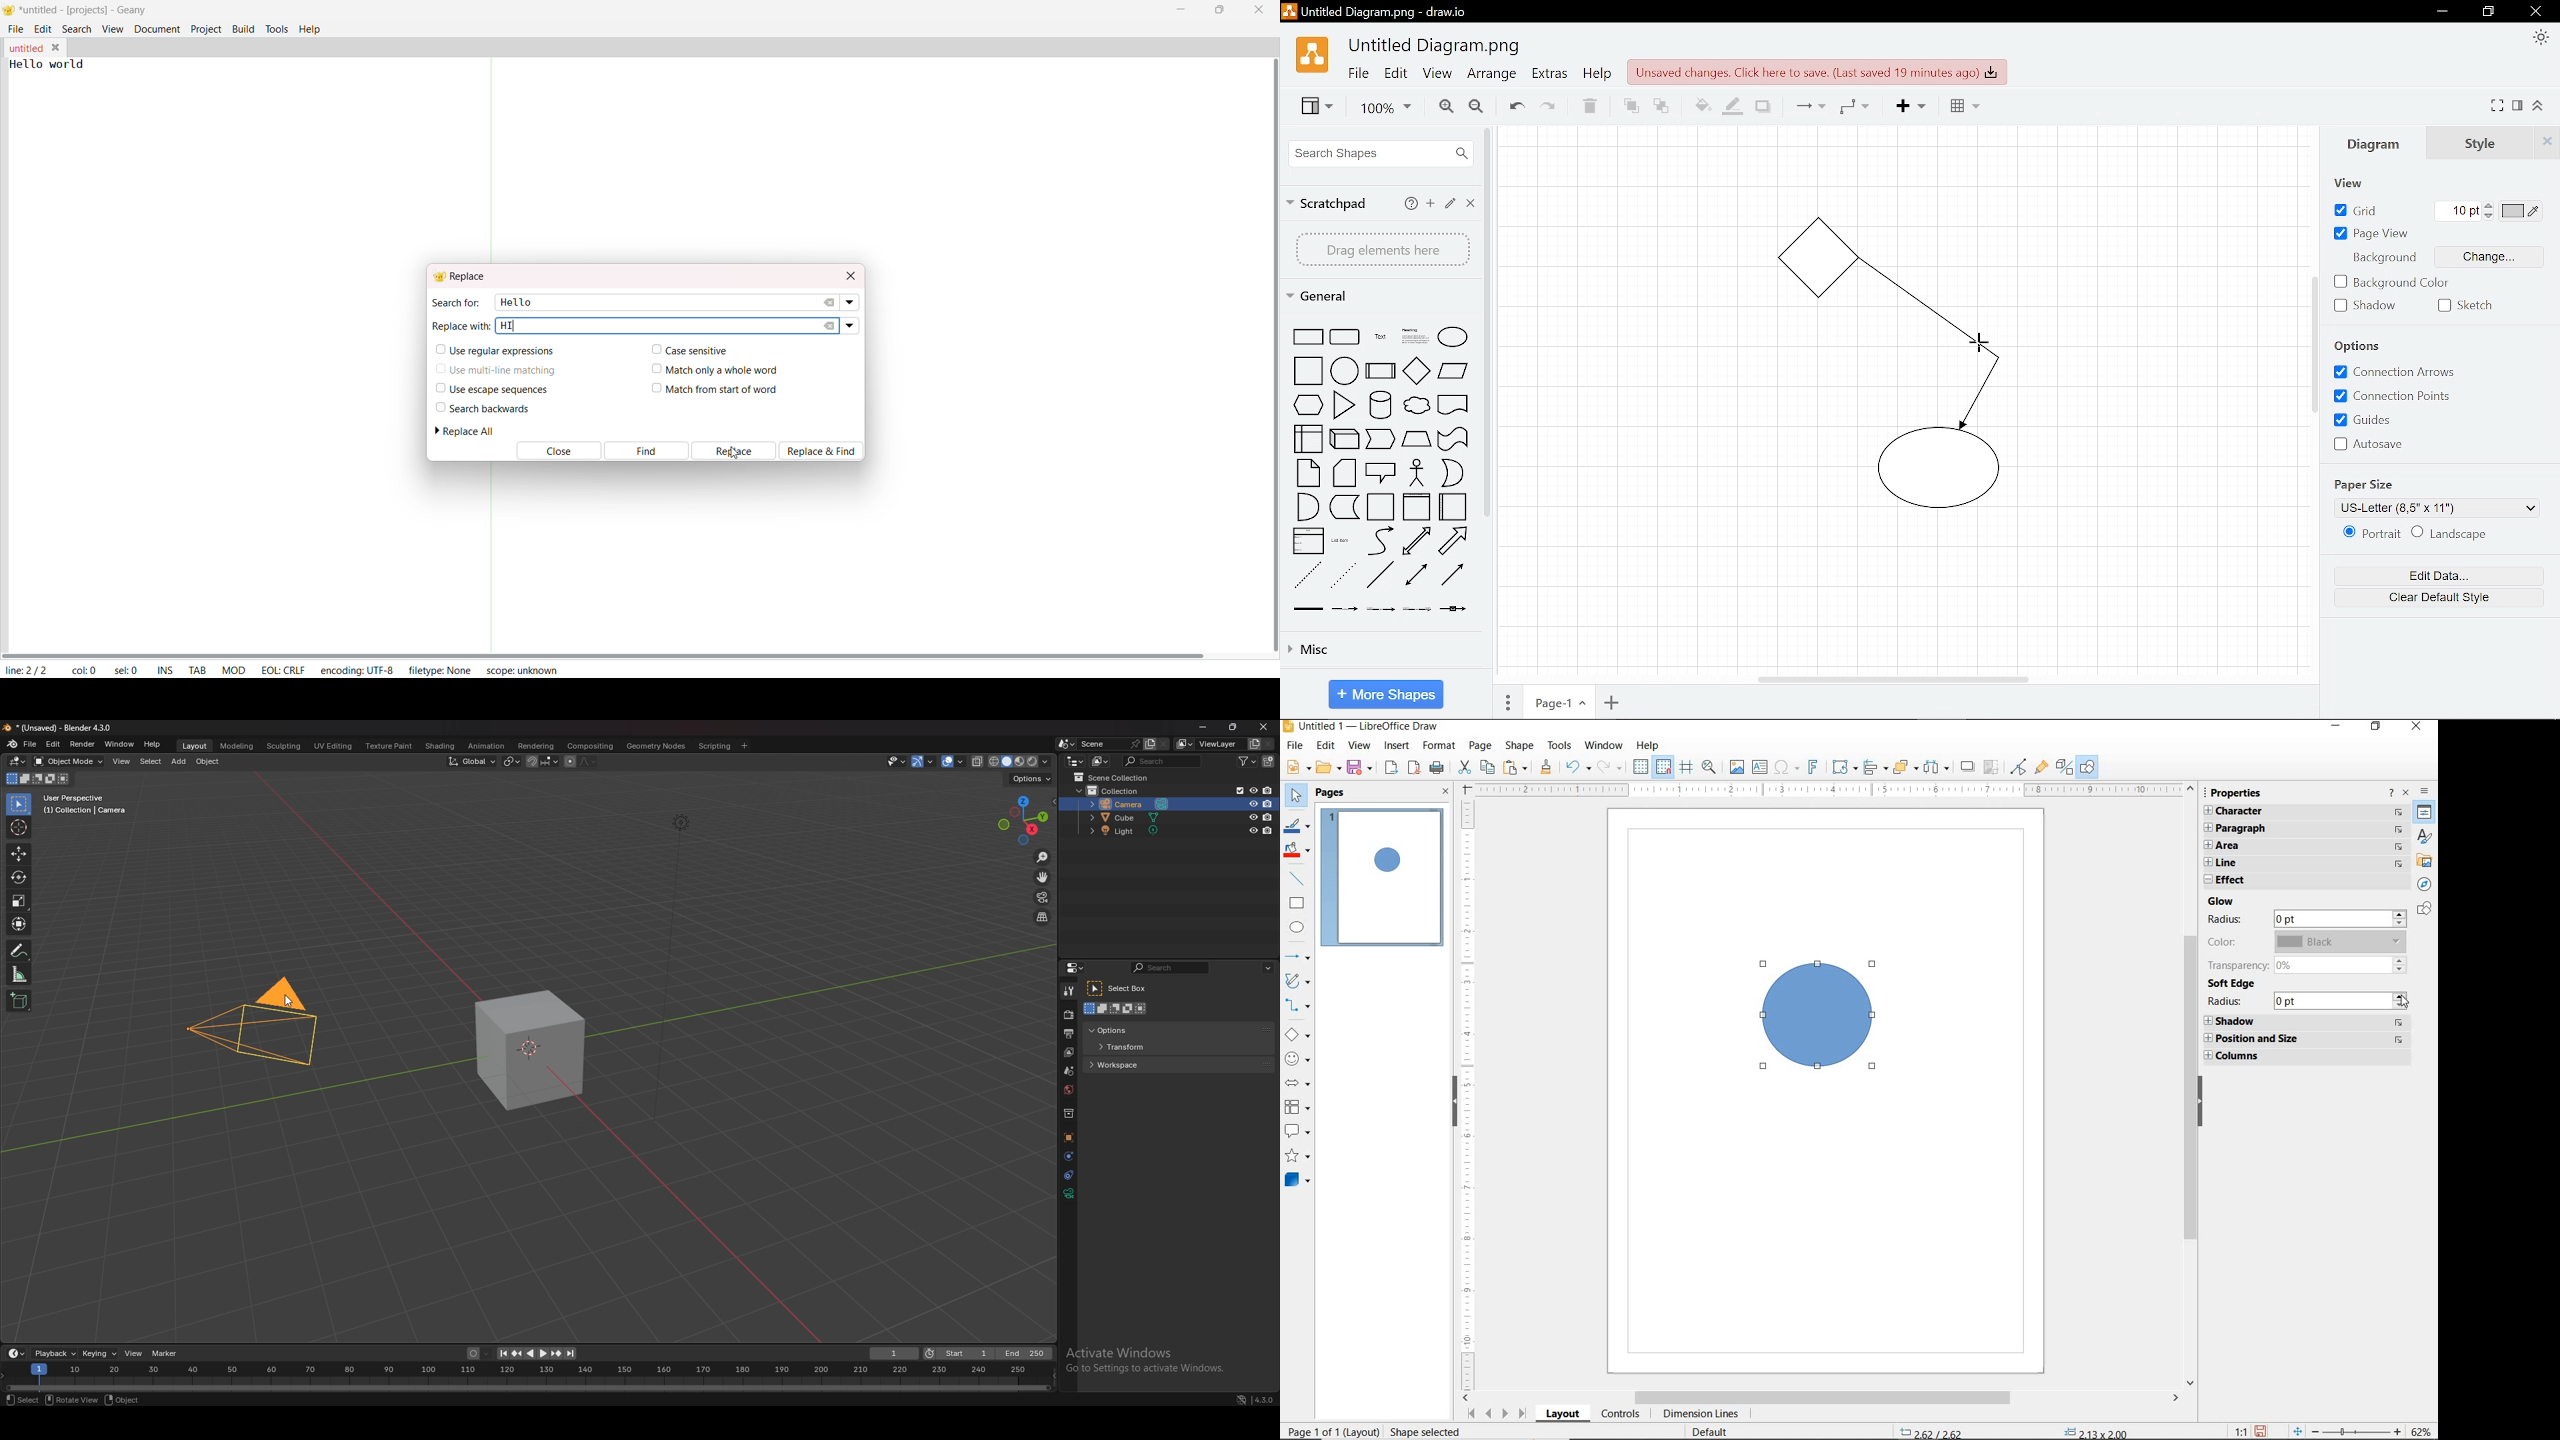 The width and height of the screenshot is (2576, 1456). Describe the element at coordinates (2488, 257) in the screenshot. I see `Change...` at that location.